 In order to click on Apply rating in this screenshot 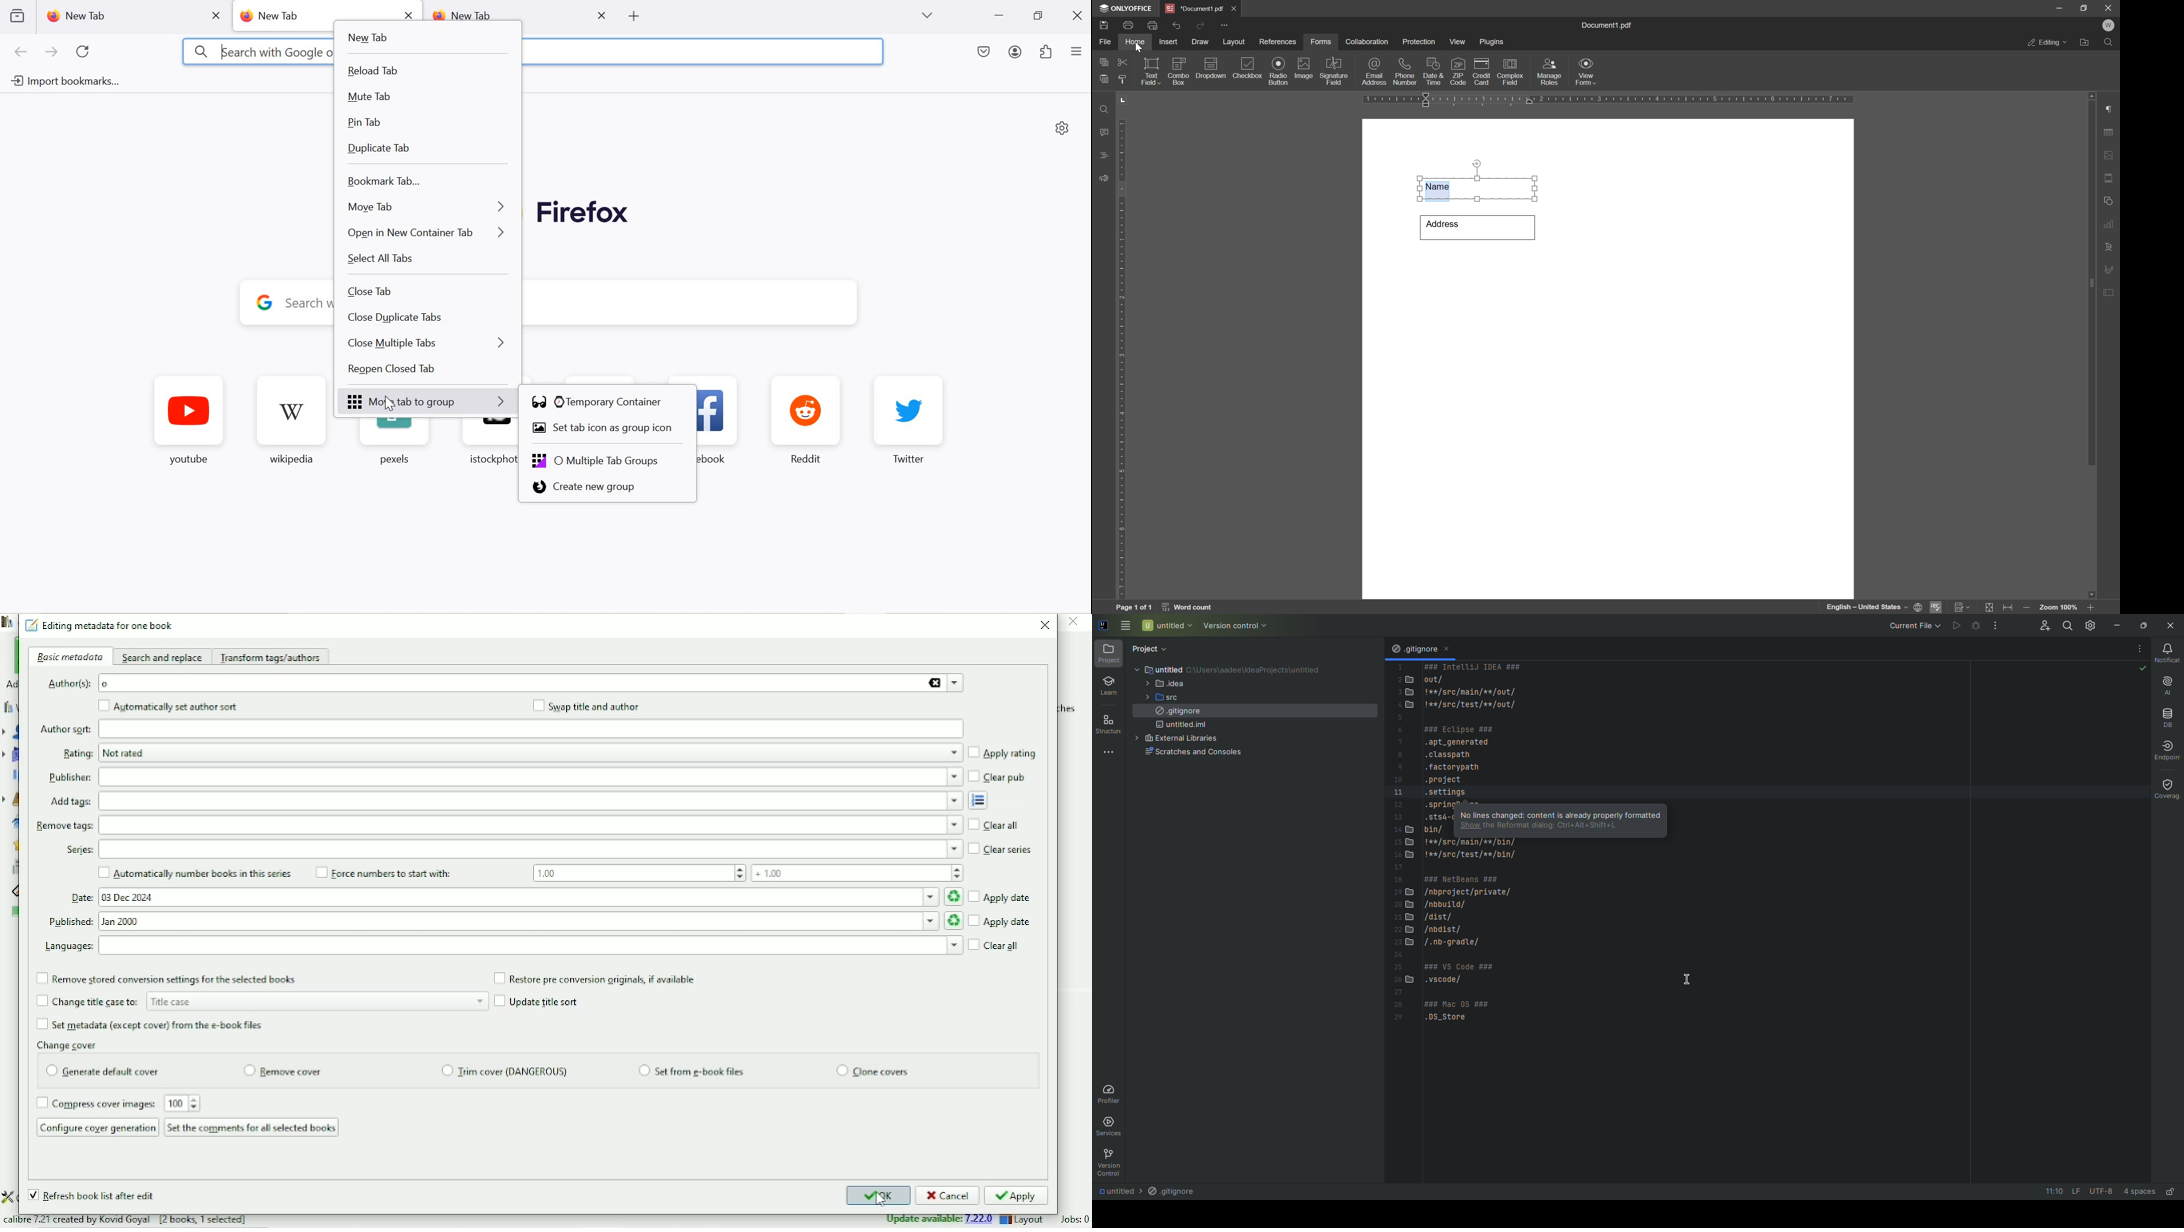, I will do `click(1003, 753)`.